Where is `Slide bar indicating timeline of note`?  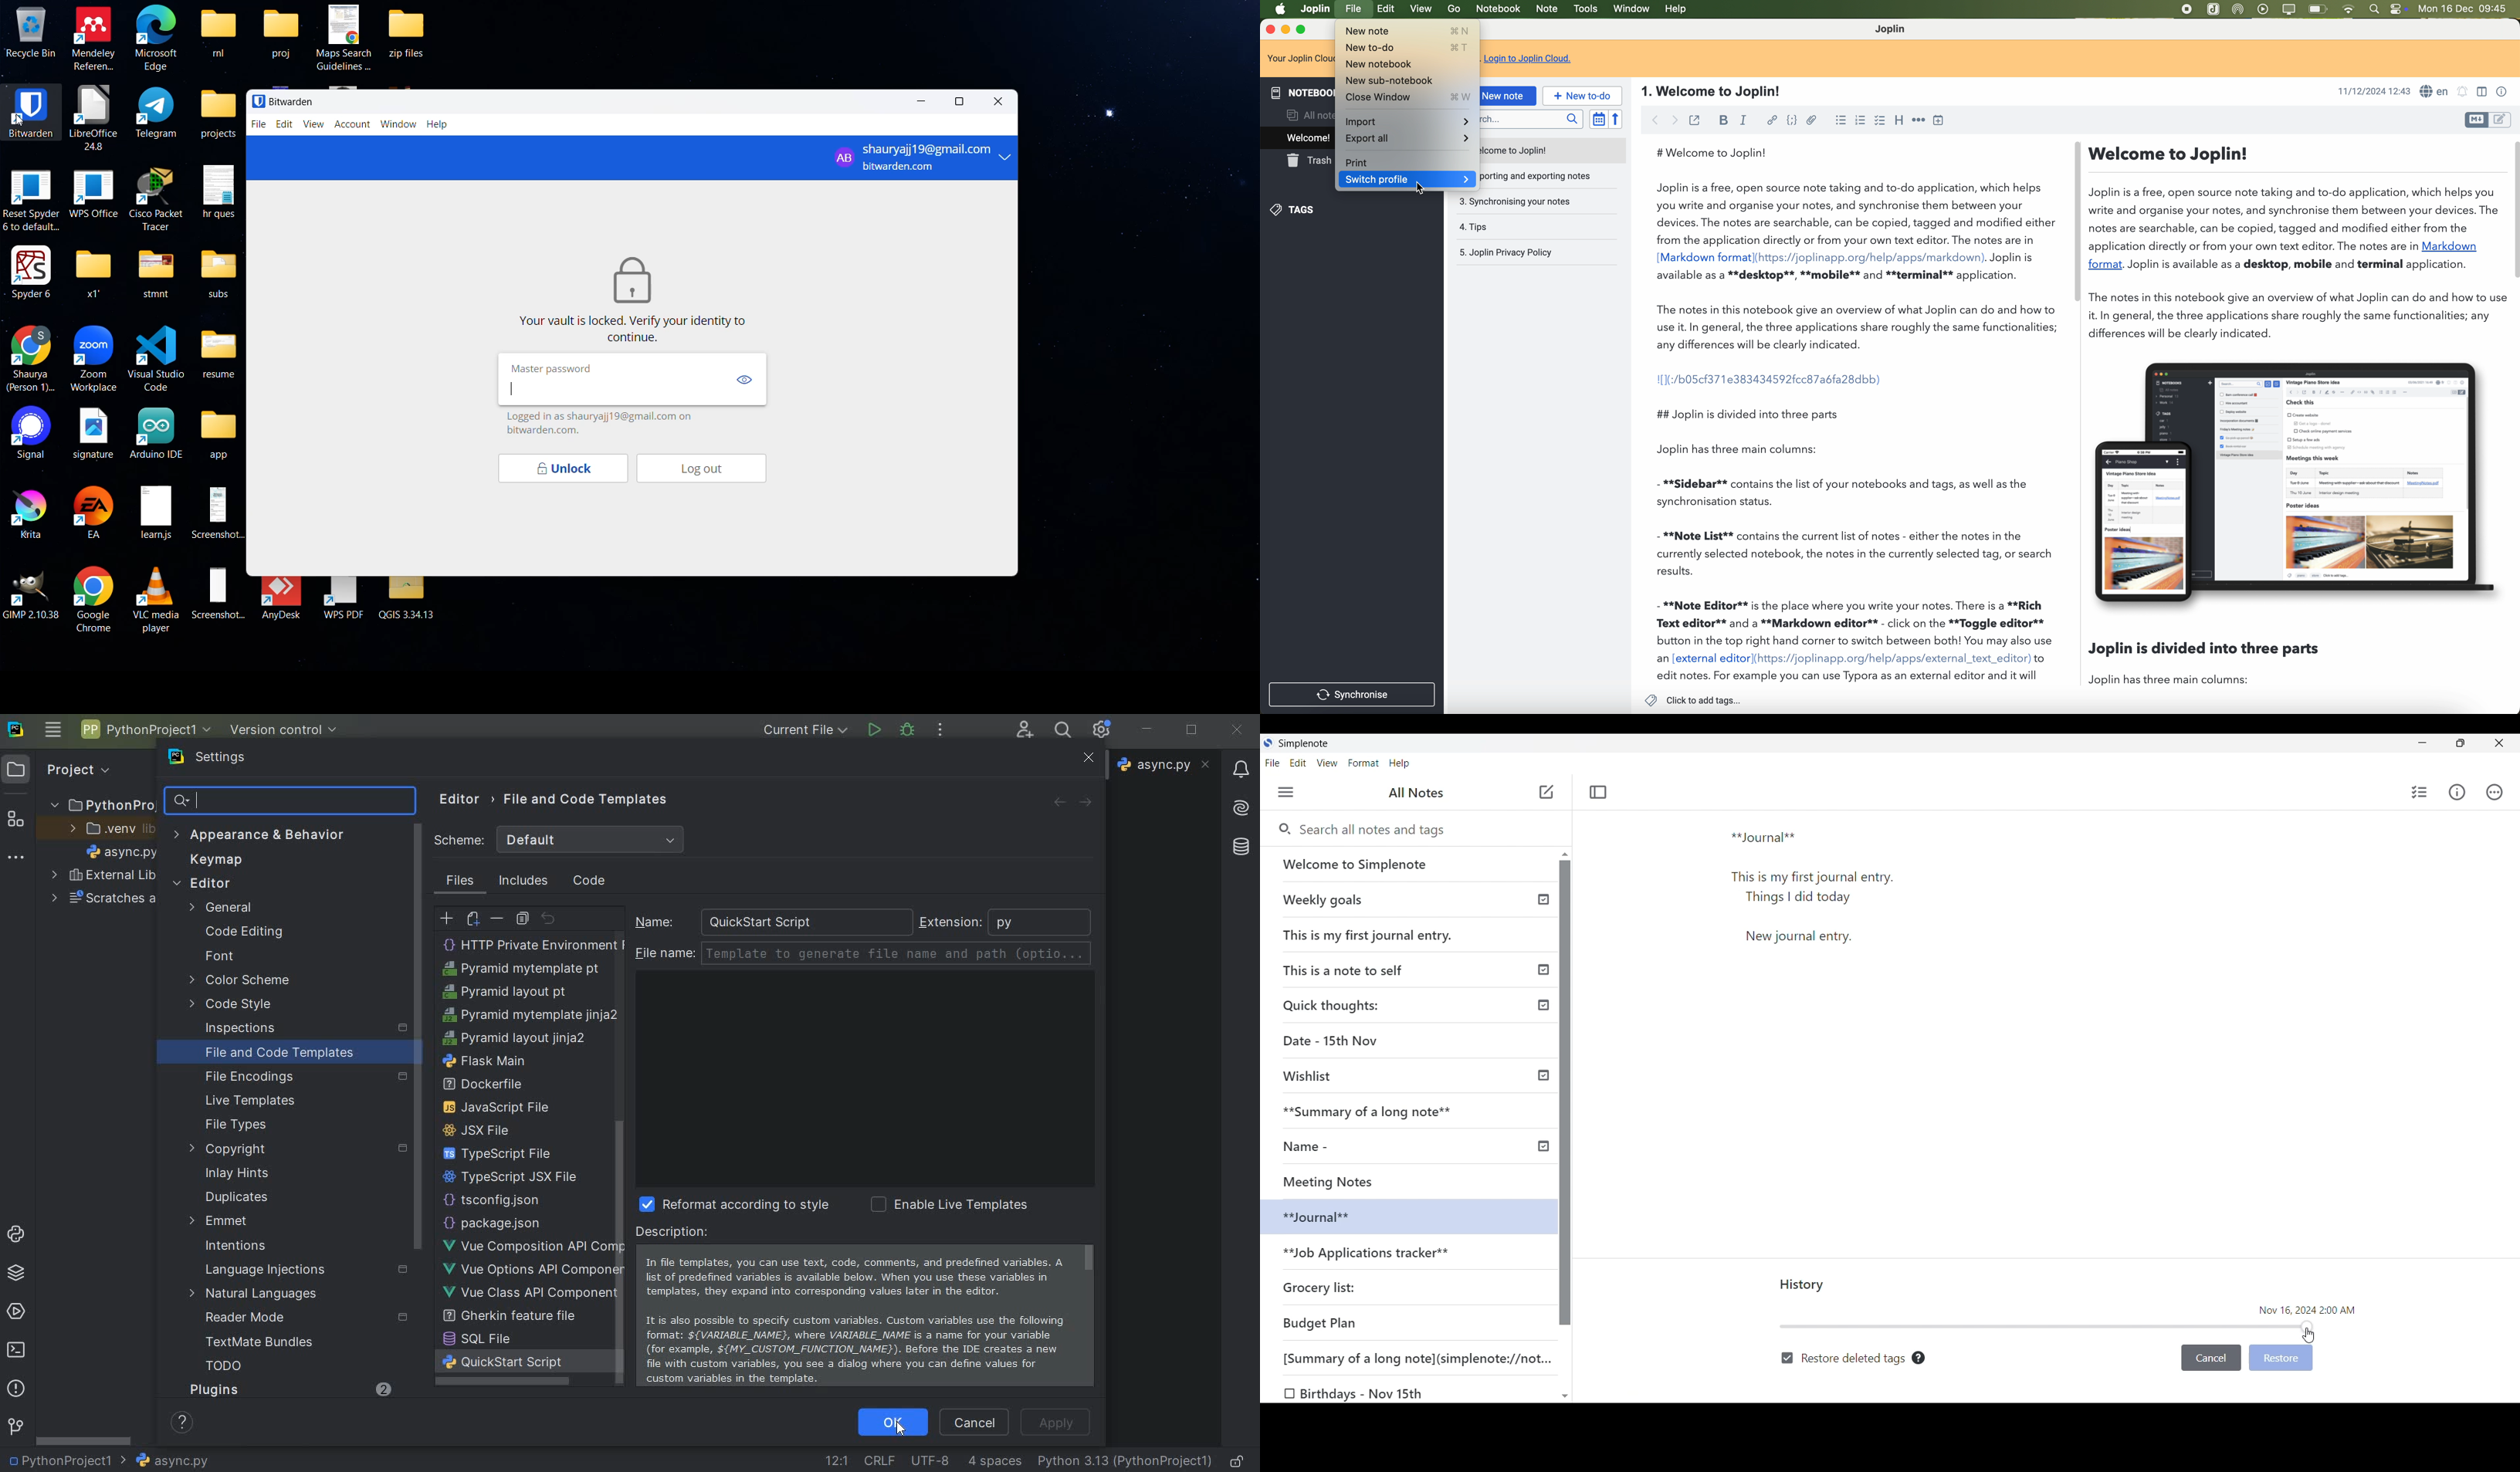
Slide bar indicating timeline of note is located at coordinates (2048, 1326).